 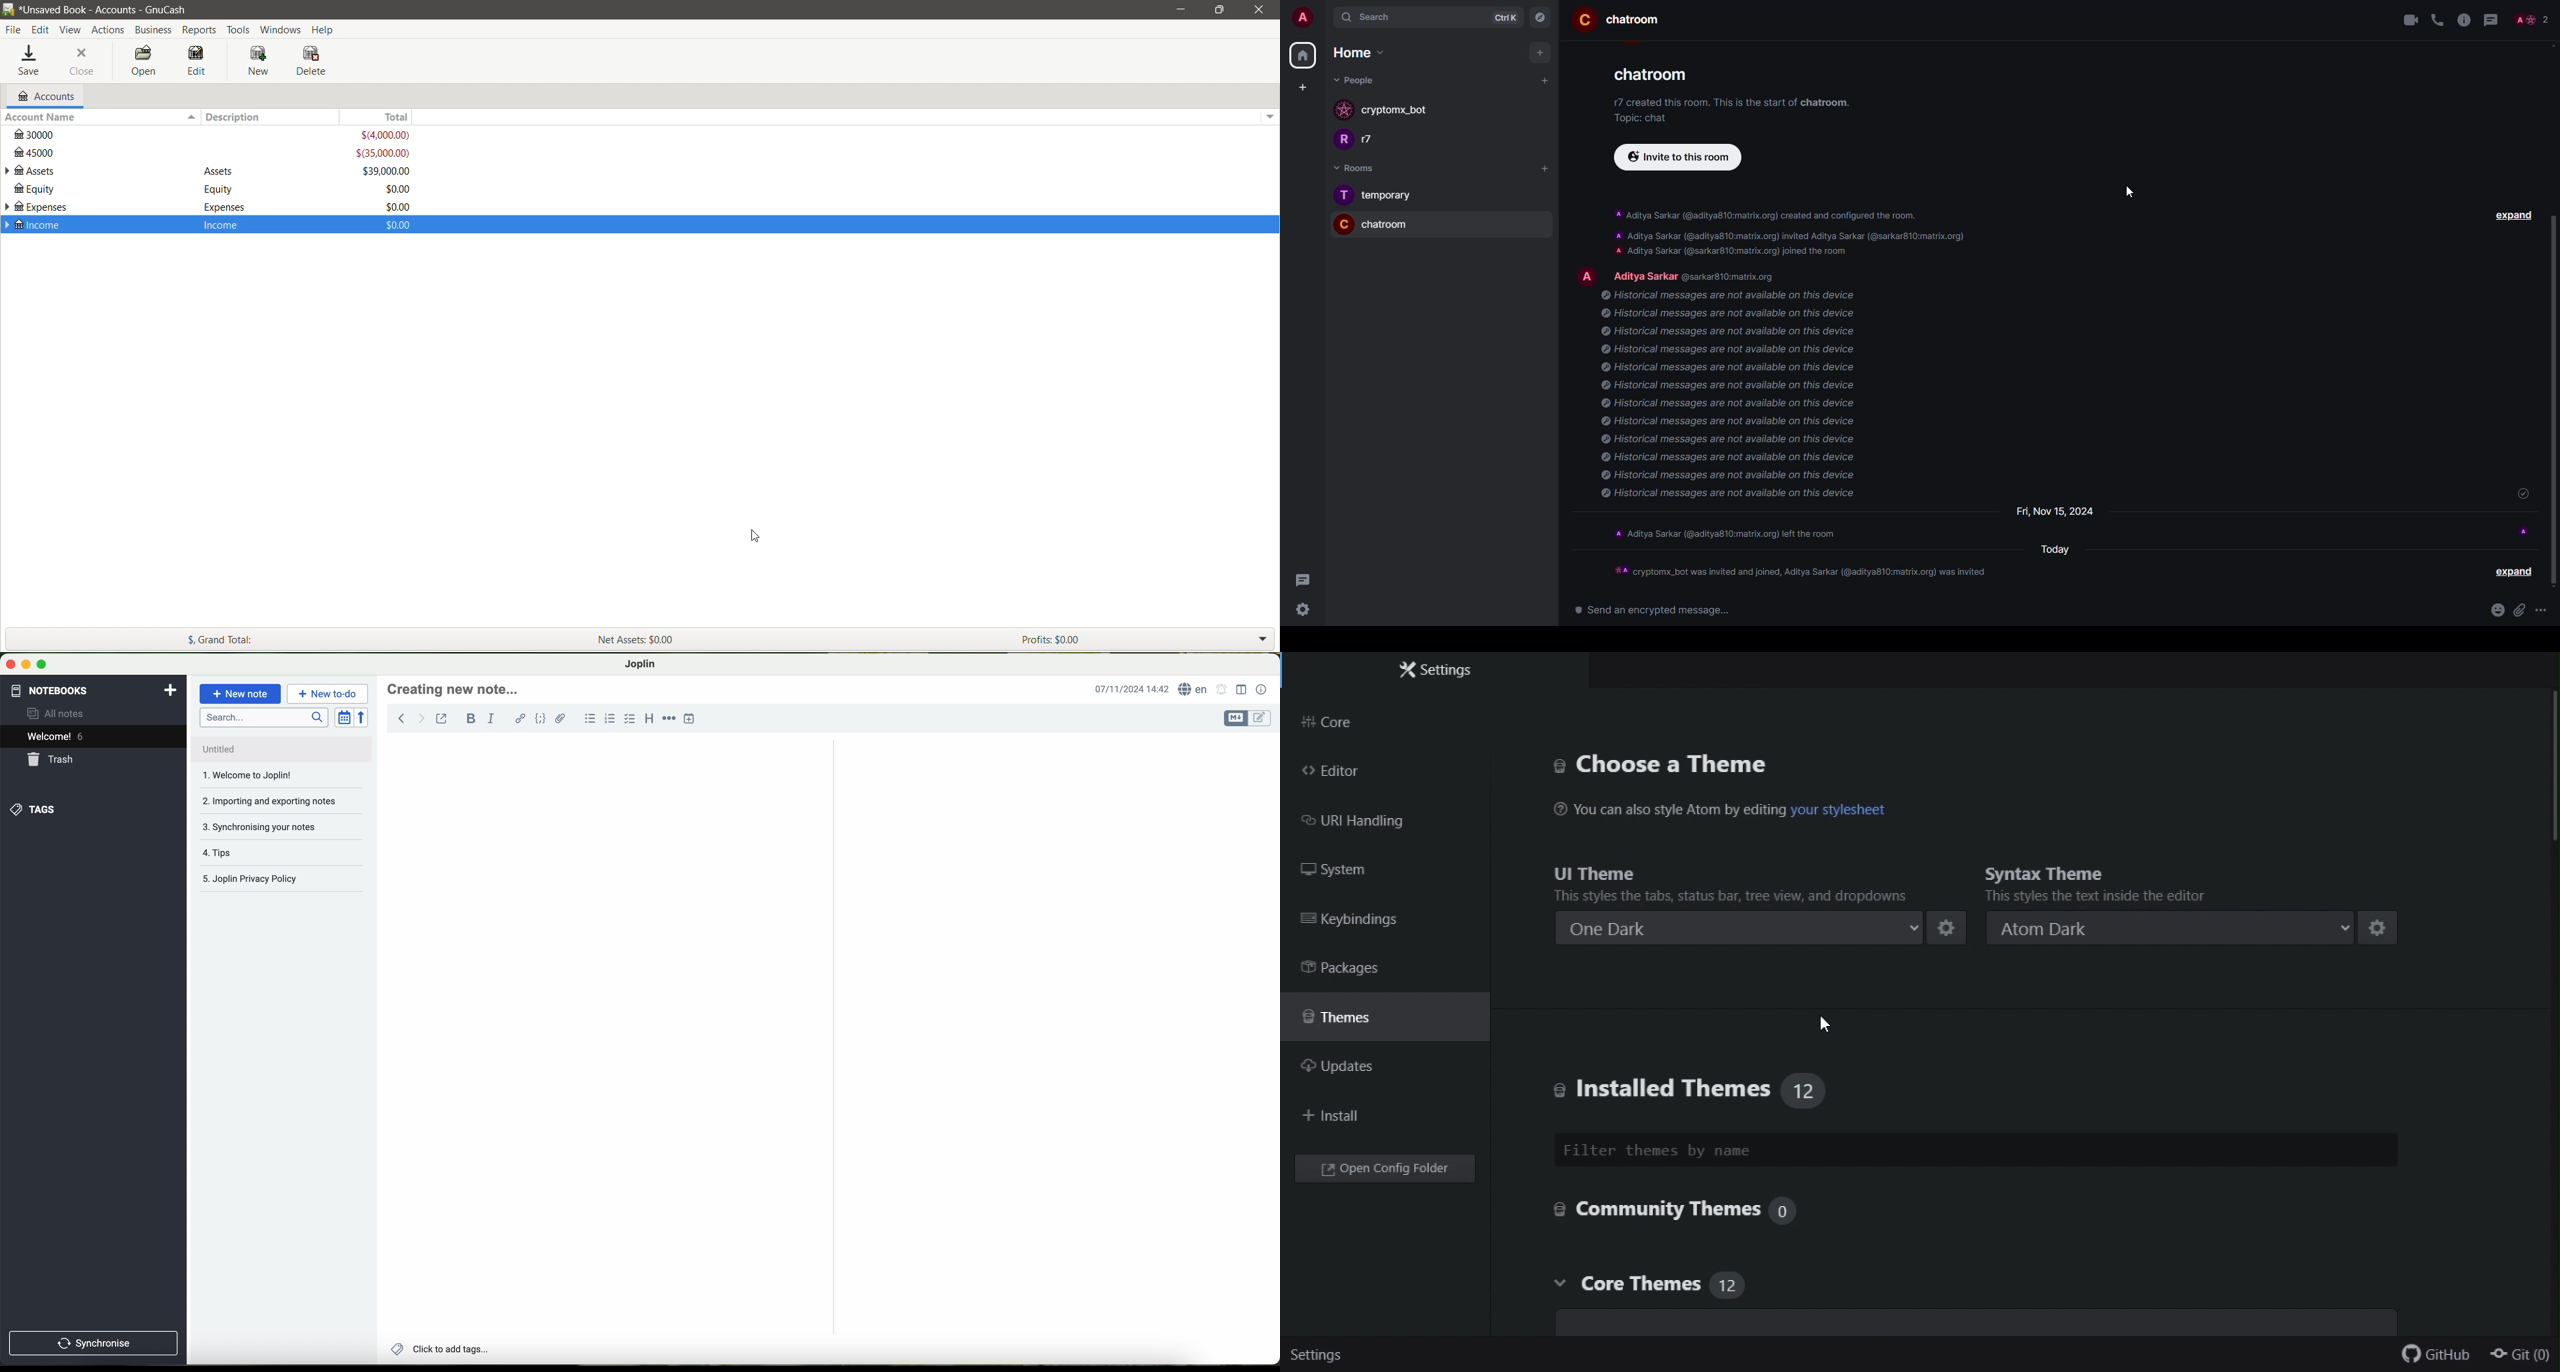 What do you see at coordinates (610, 719) in the screenshot?
I see `numbered list` at bounding box center [610, 719].